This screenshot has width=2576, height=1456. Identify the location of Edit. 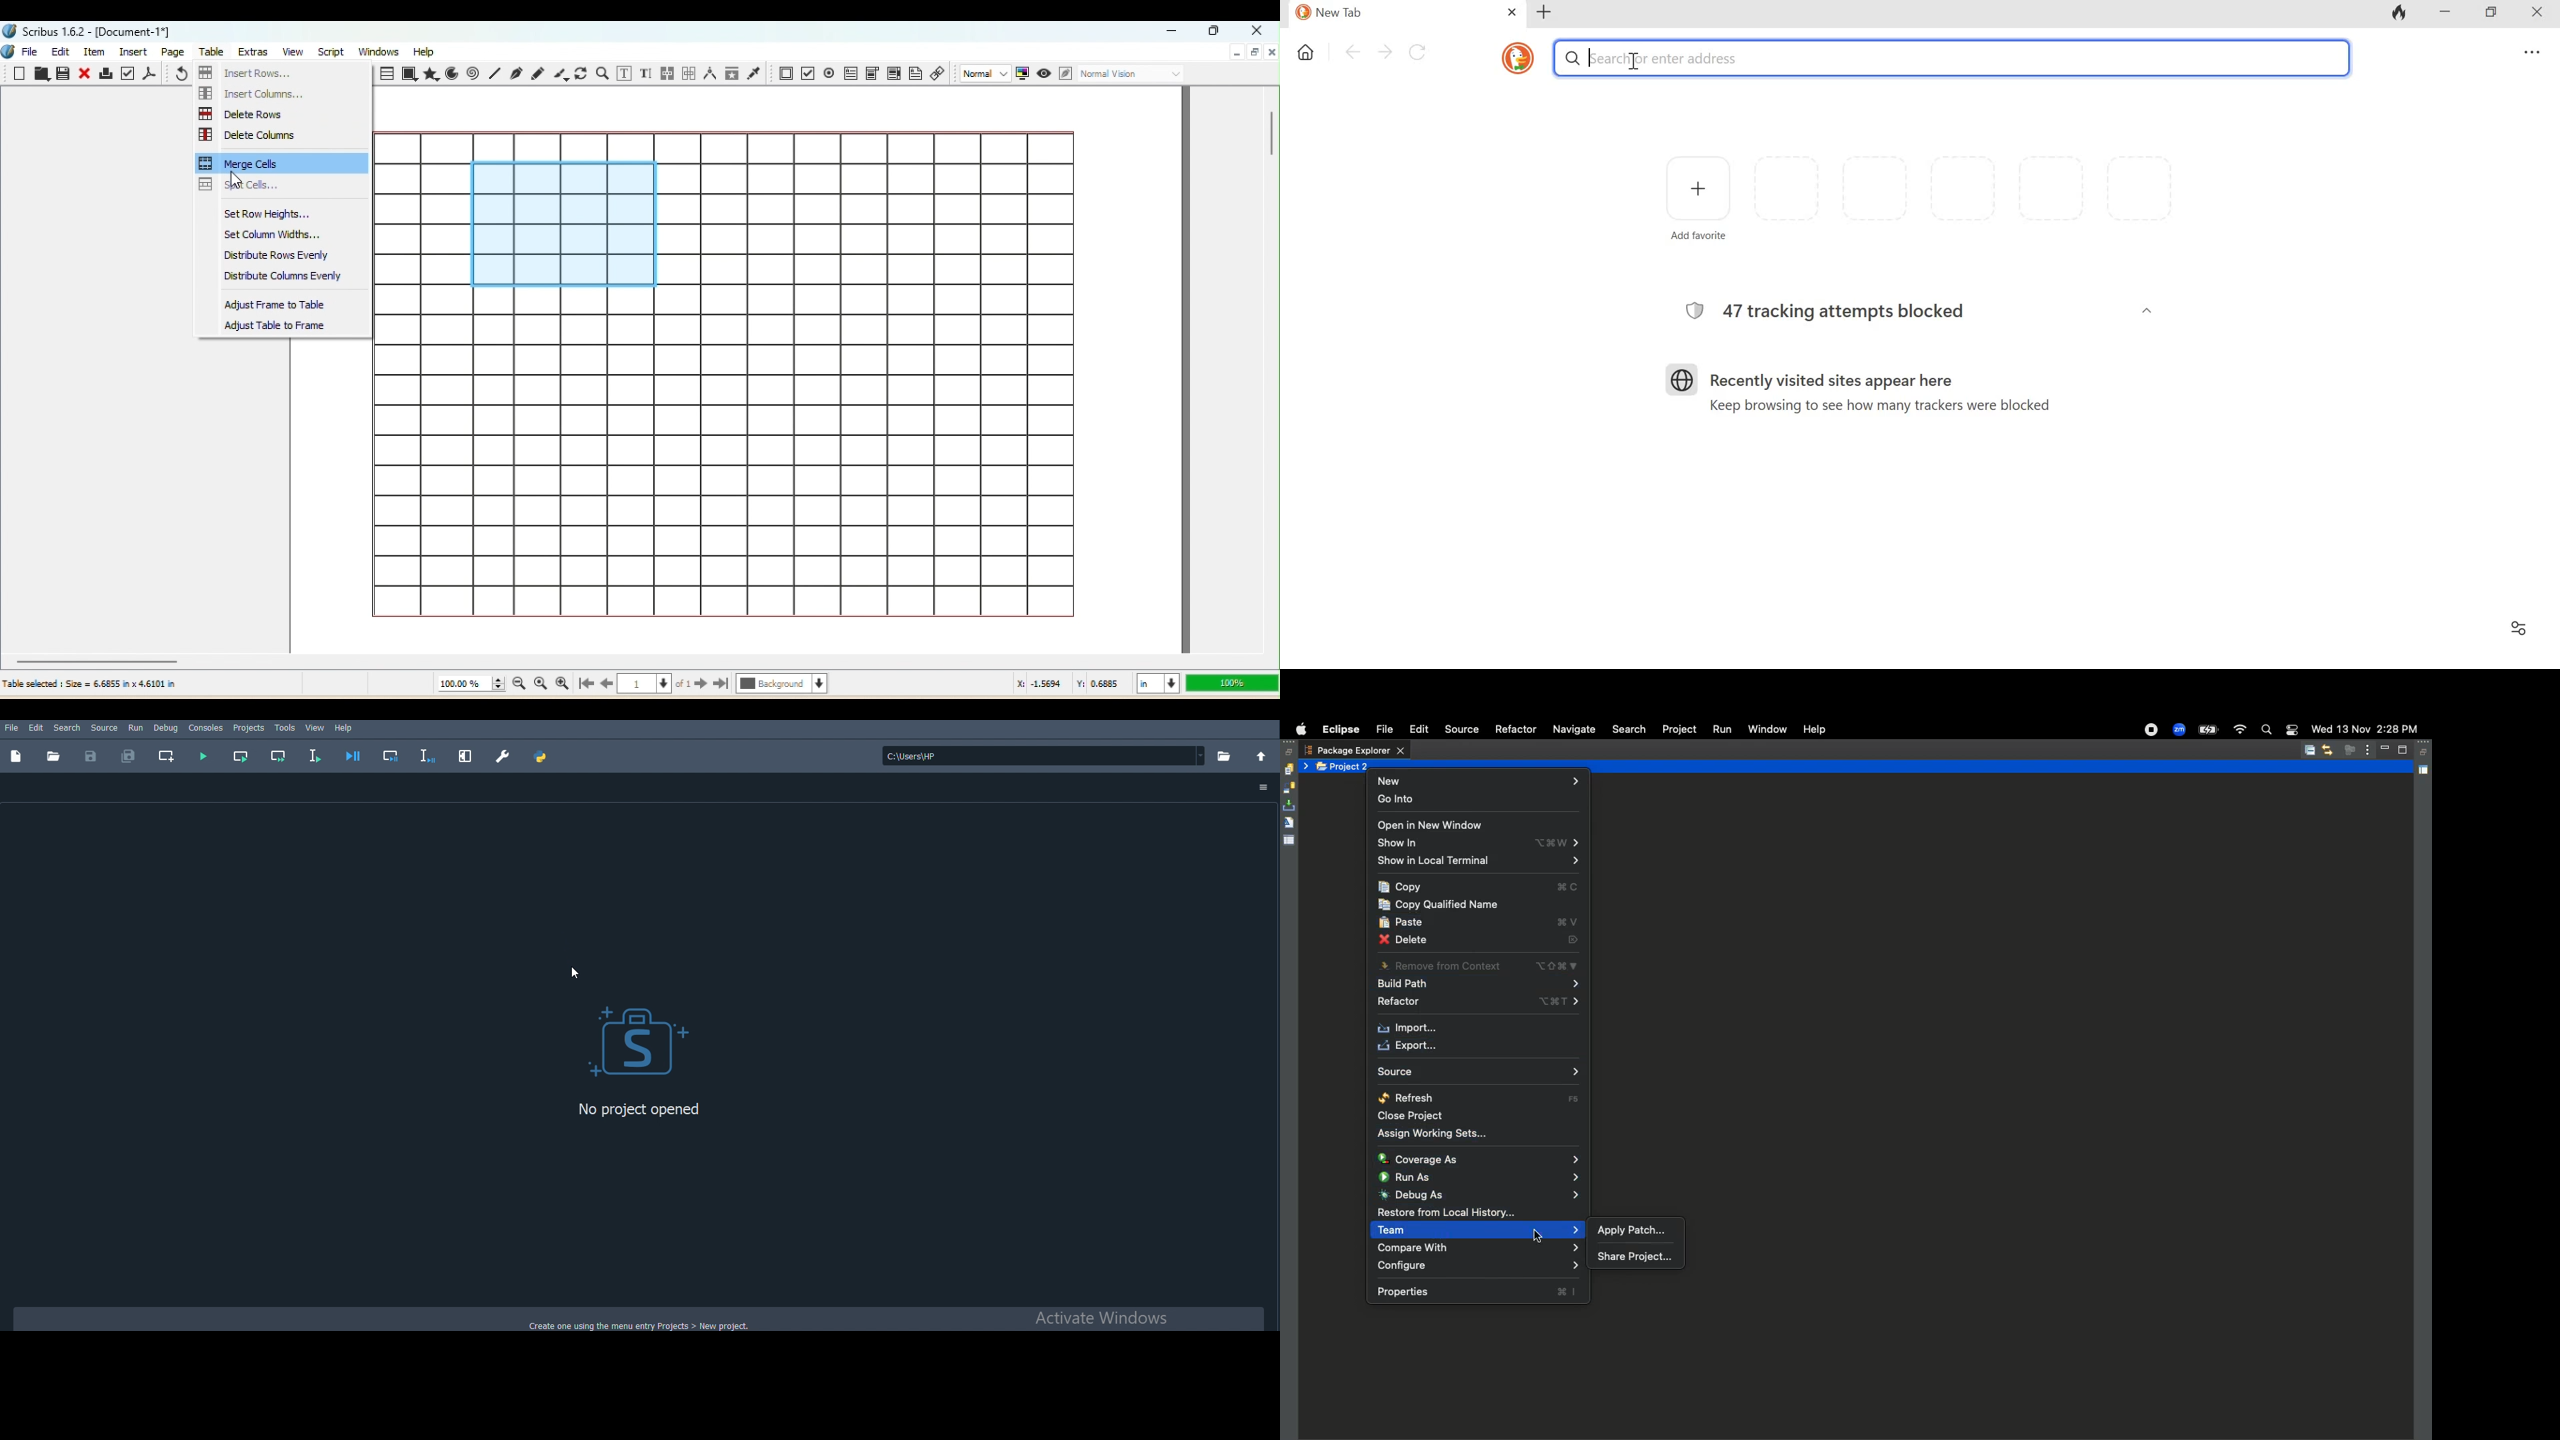
(37, 727).